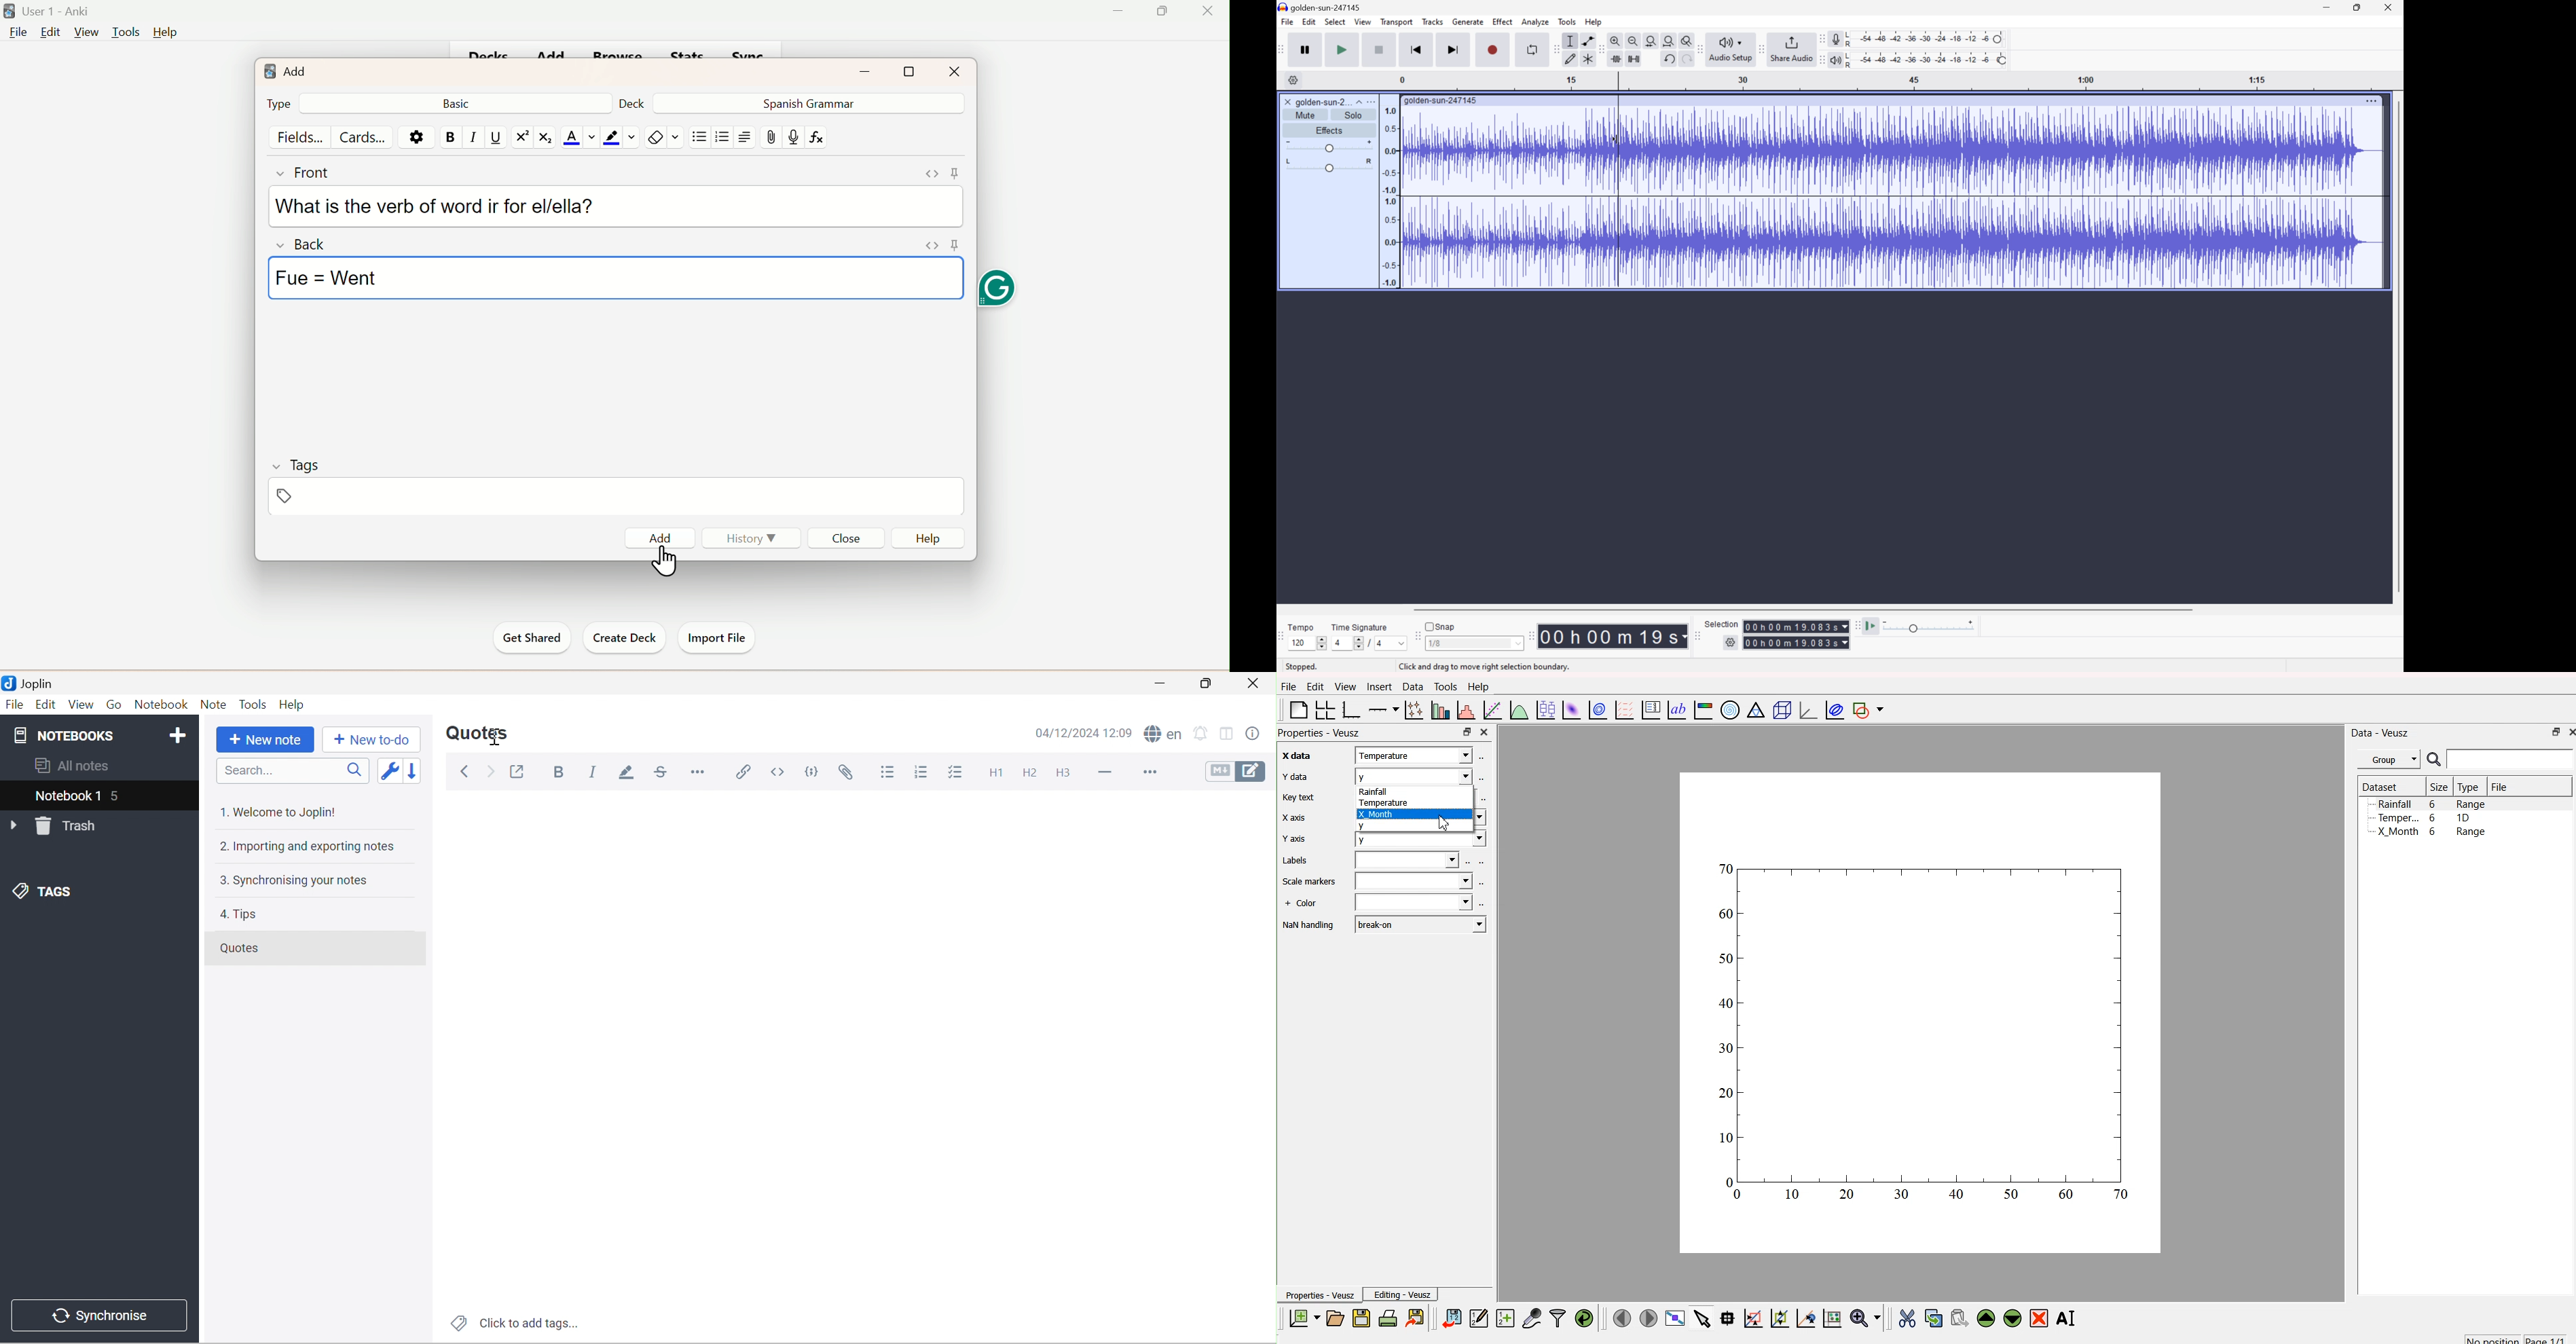 This screenshot has width=2576, height=1344. I want to click on Audacity Edit toolbar, so click(1554, 49).